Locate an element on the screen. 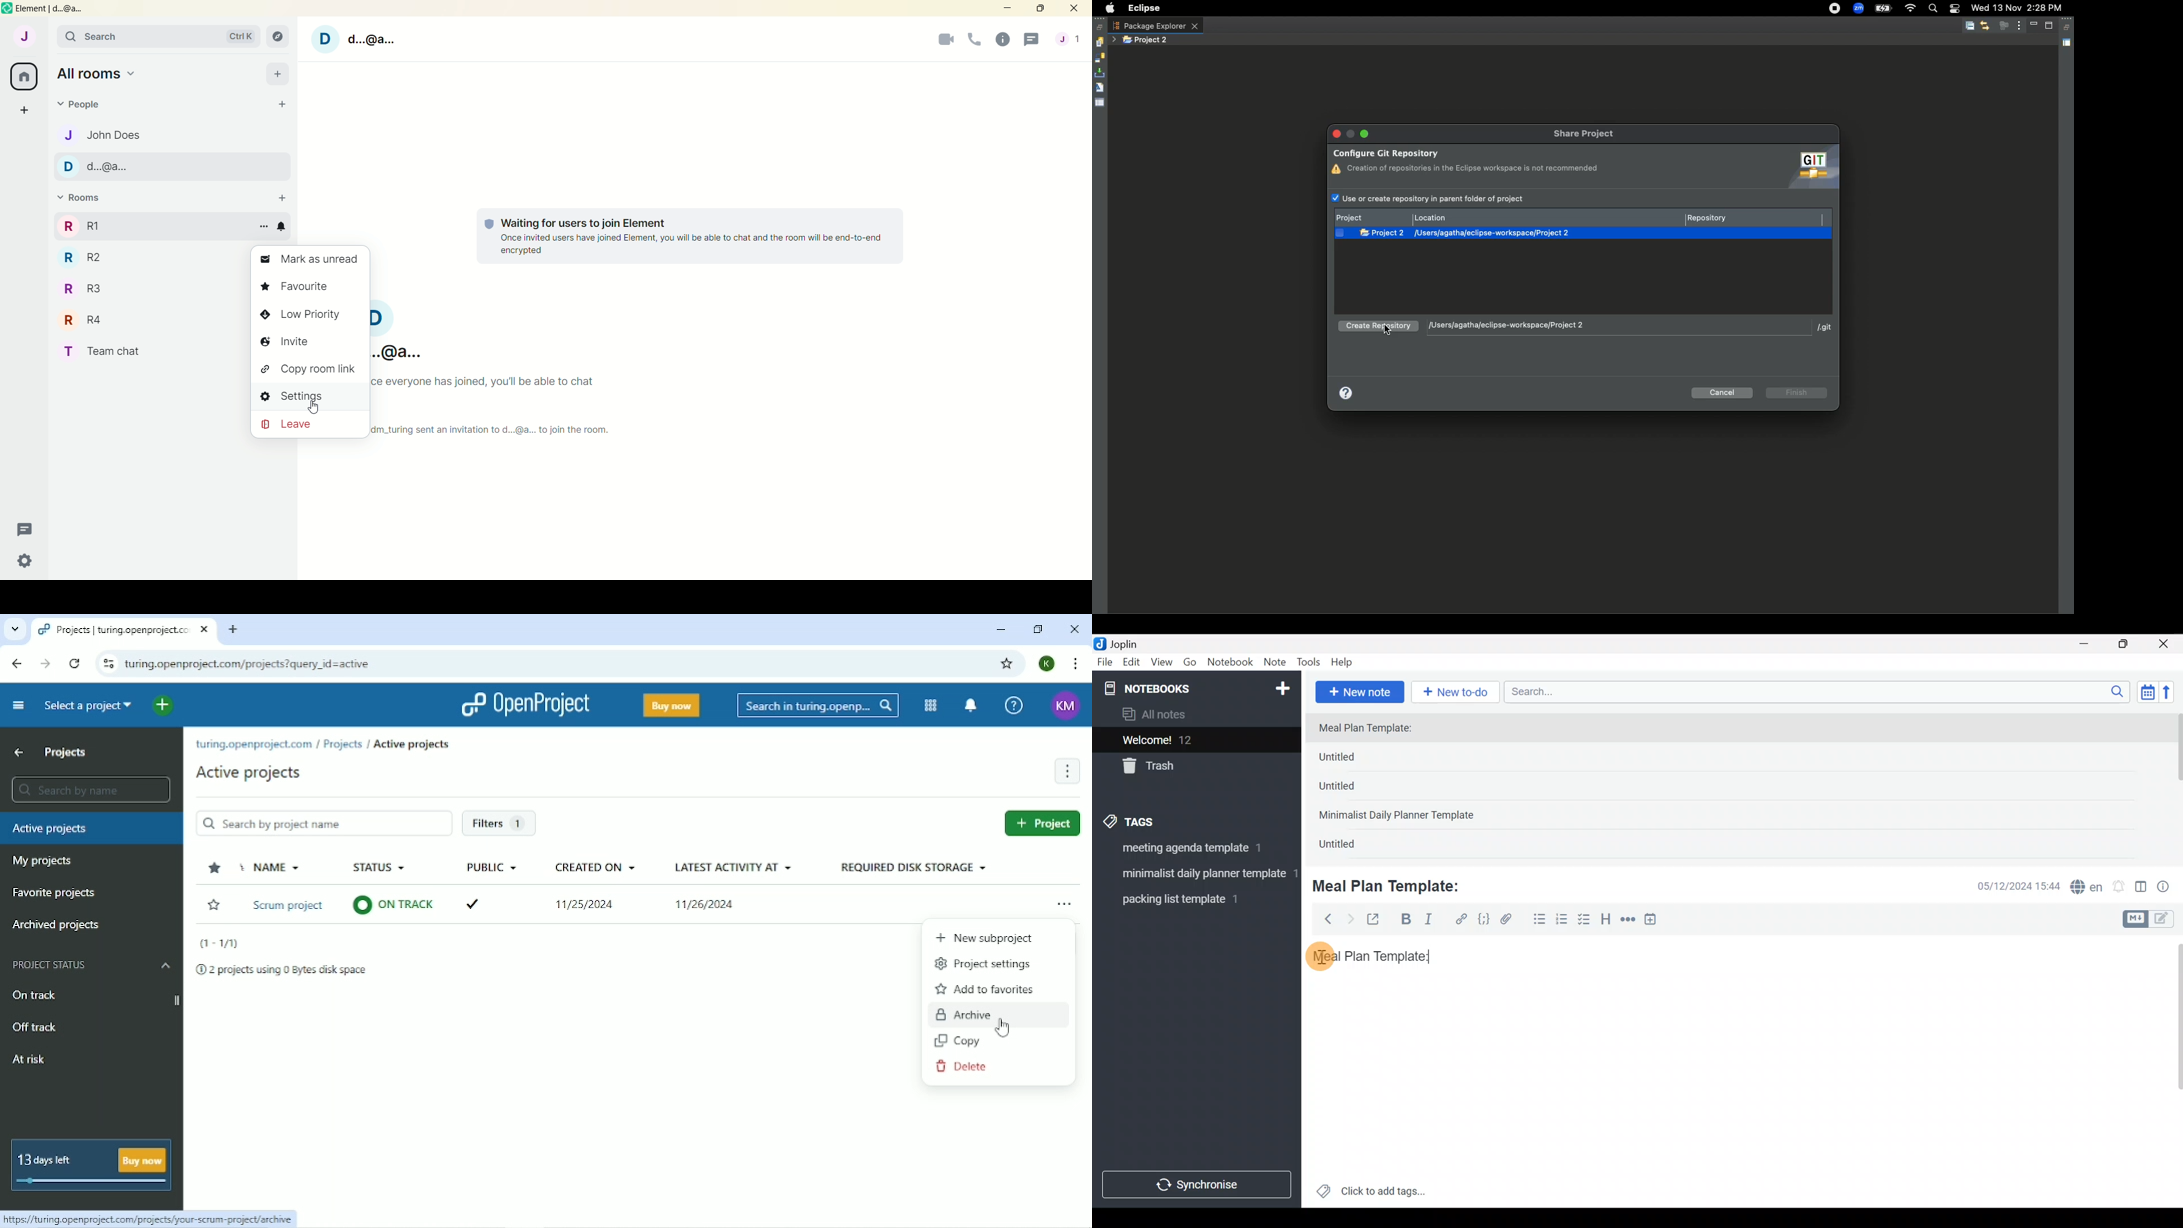 This screenshot has height=1232, width=2184. Cursor is located at coordinates (313, 407).